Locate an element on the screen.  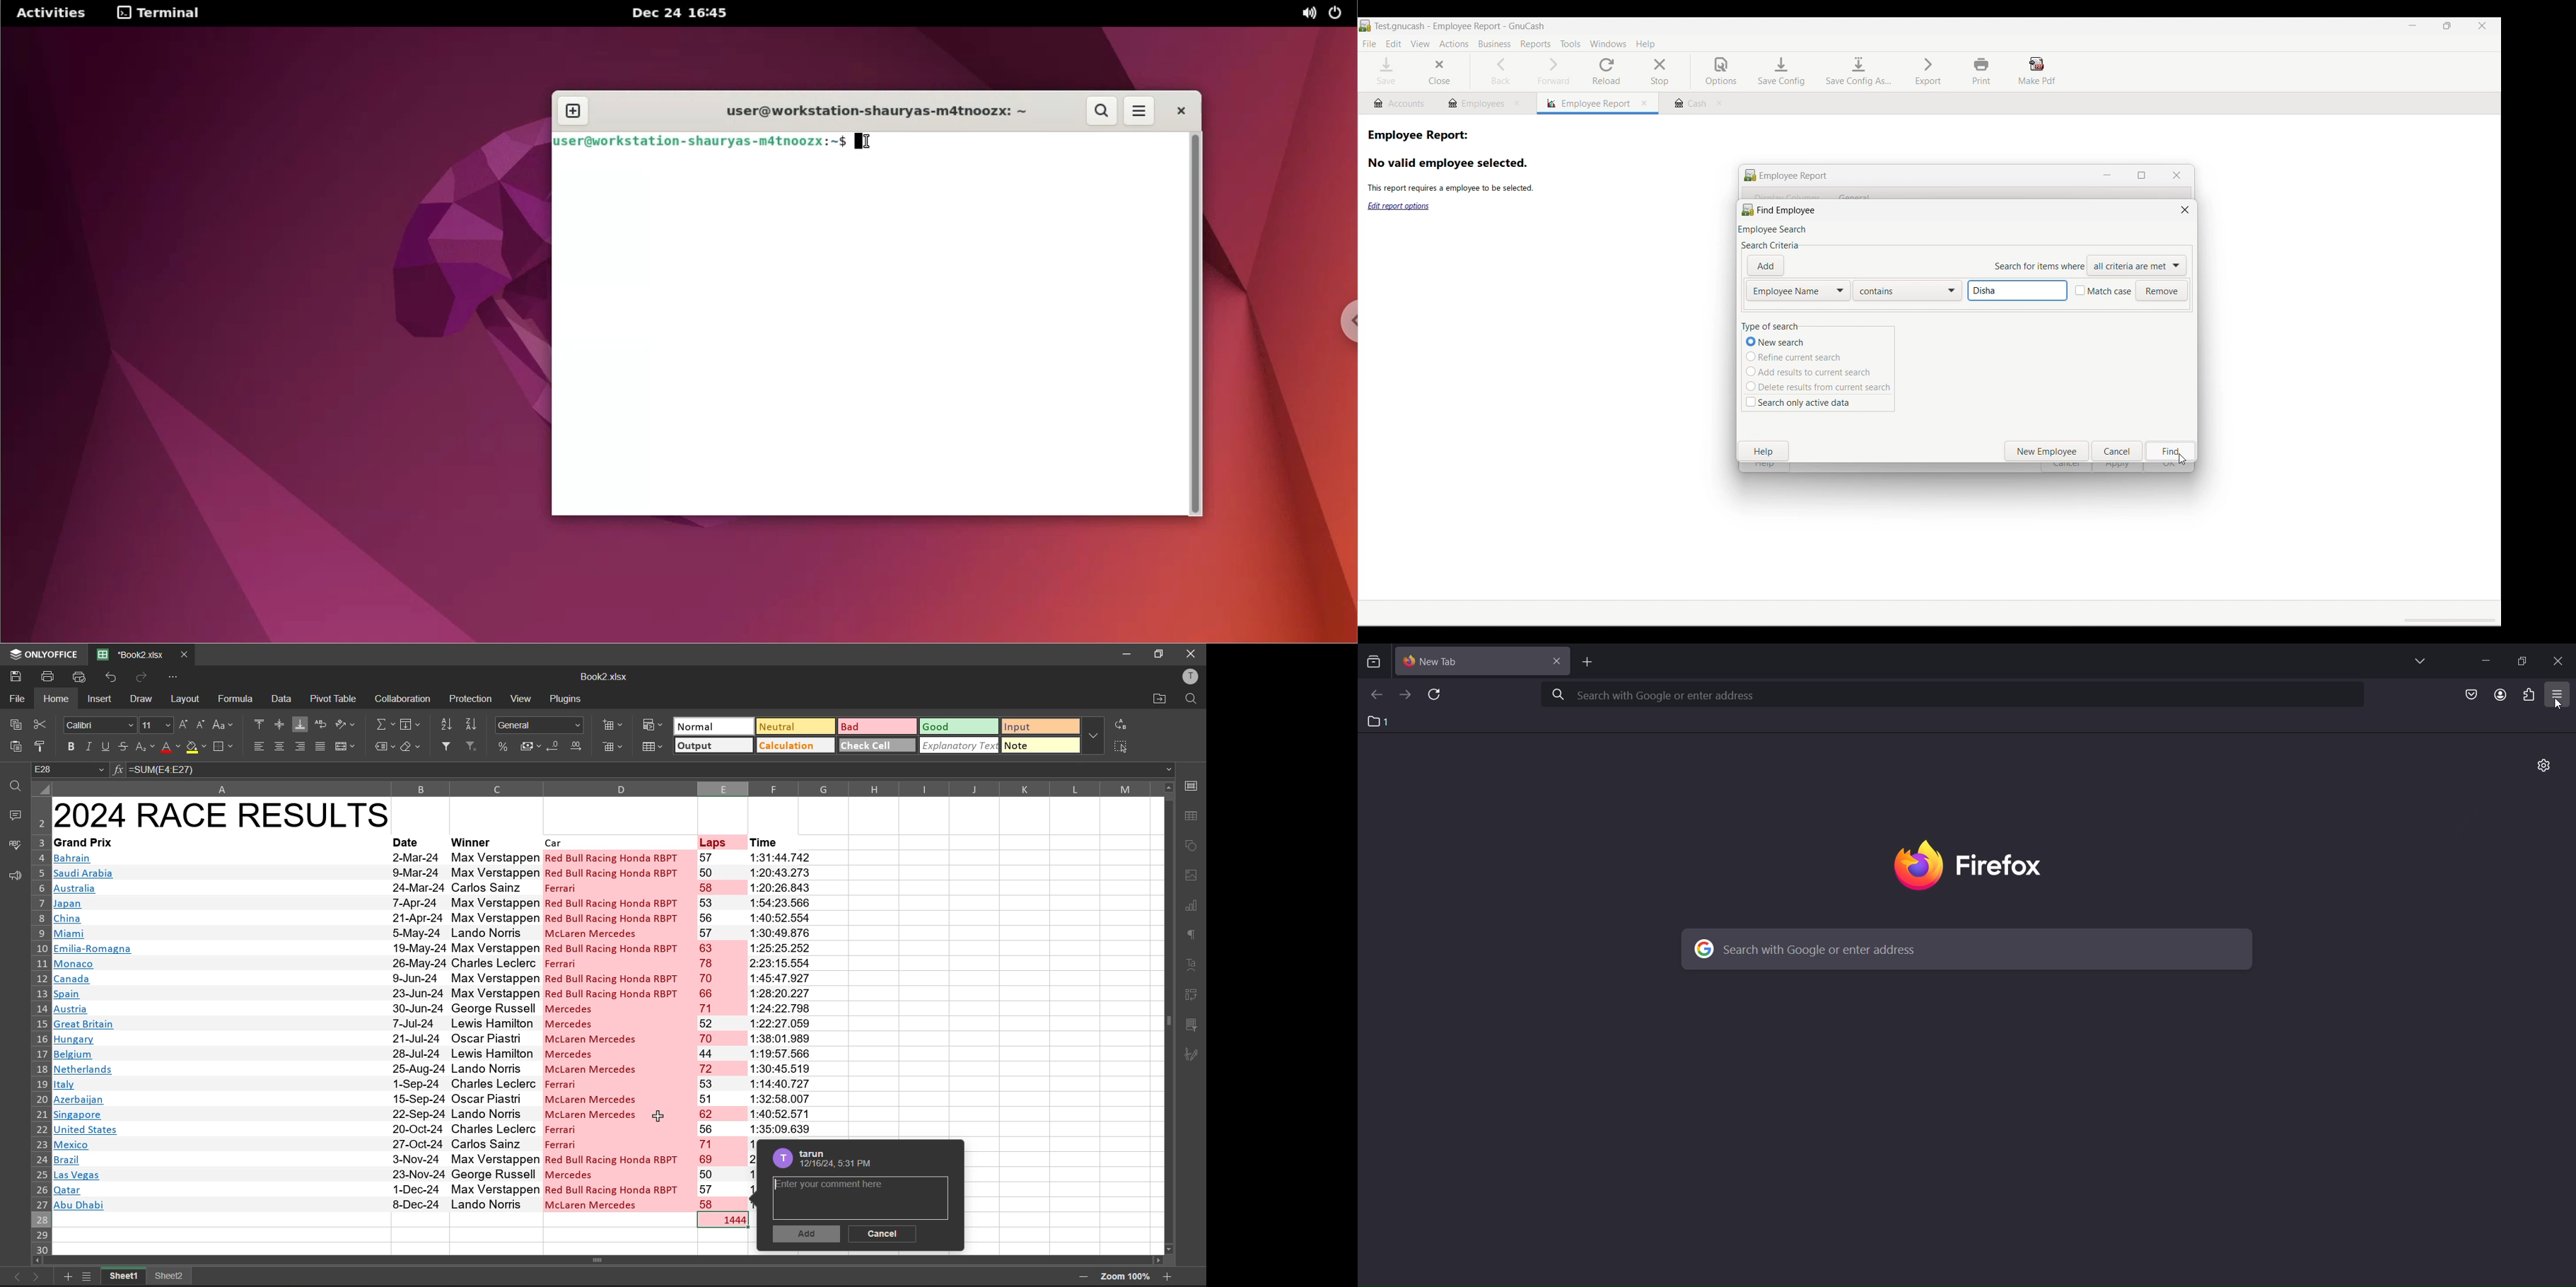
cancel is located at coordinates (886, 1233).